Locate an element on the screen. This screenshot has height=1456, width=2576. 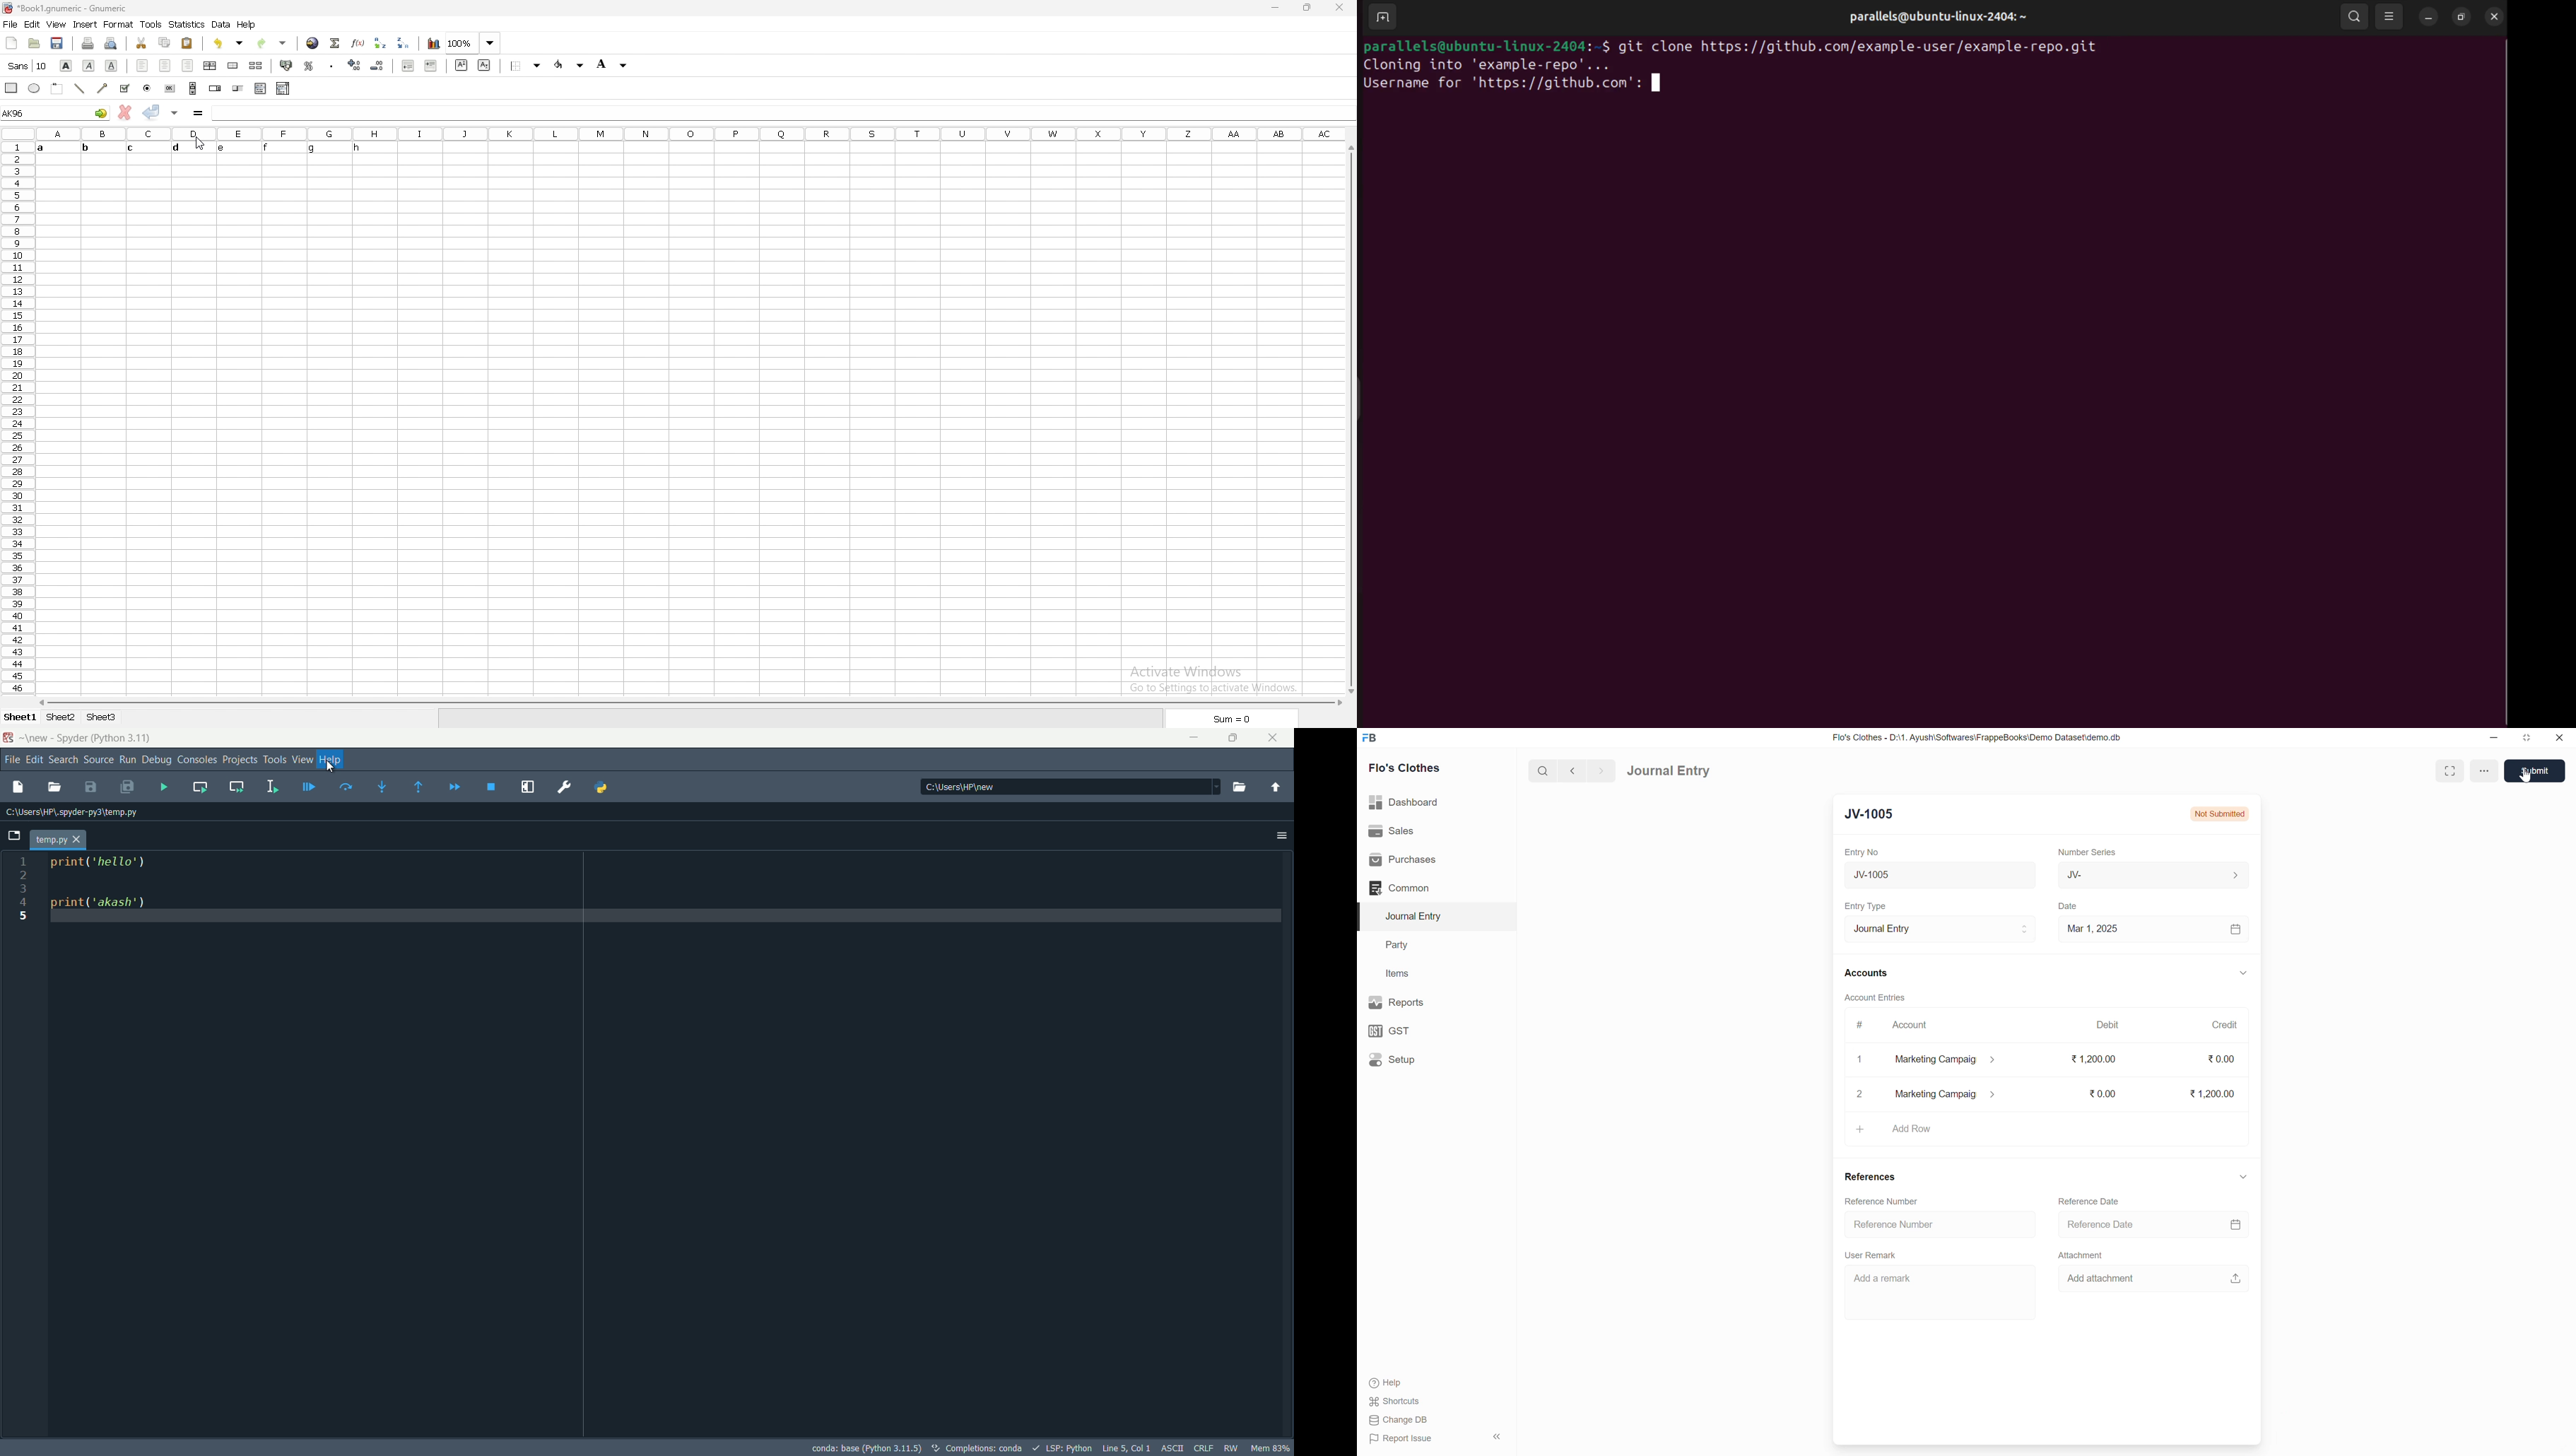
split merged cell is located at coordinates (256, 65).